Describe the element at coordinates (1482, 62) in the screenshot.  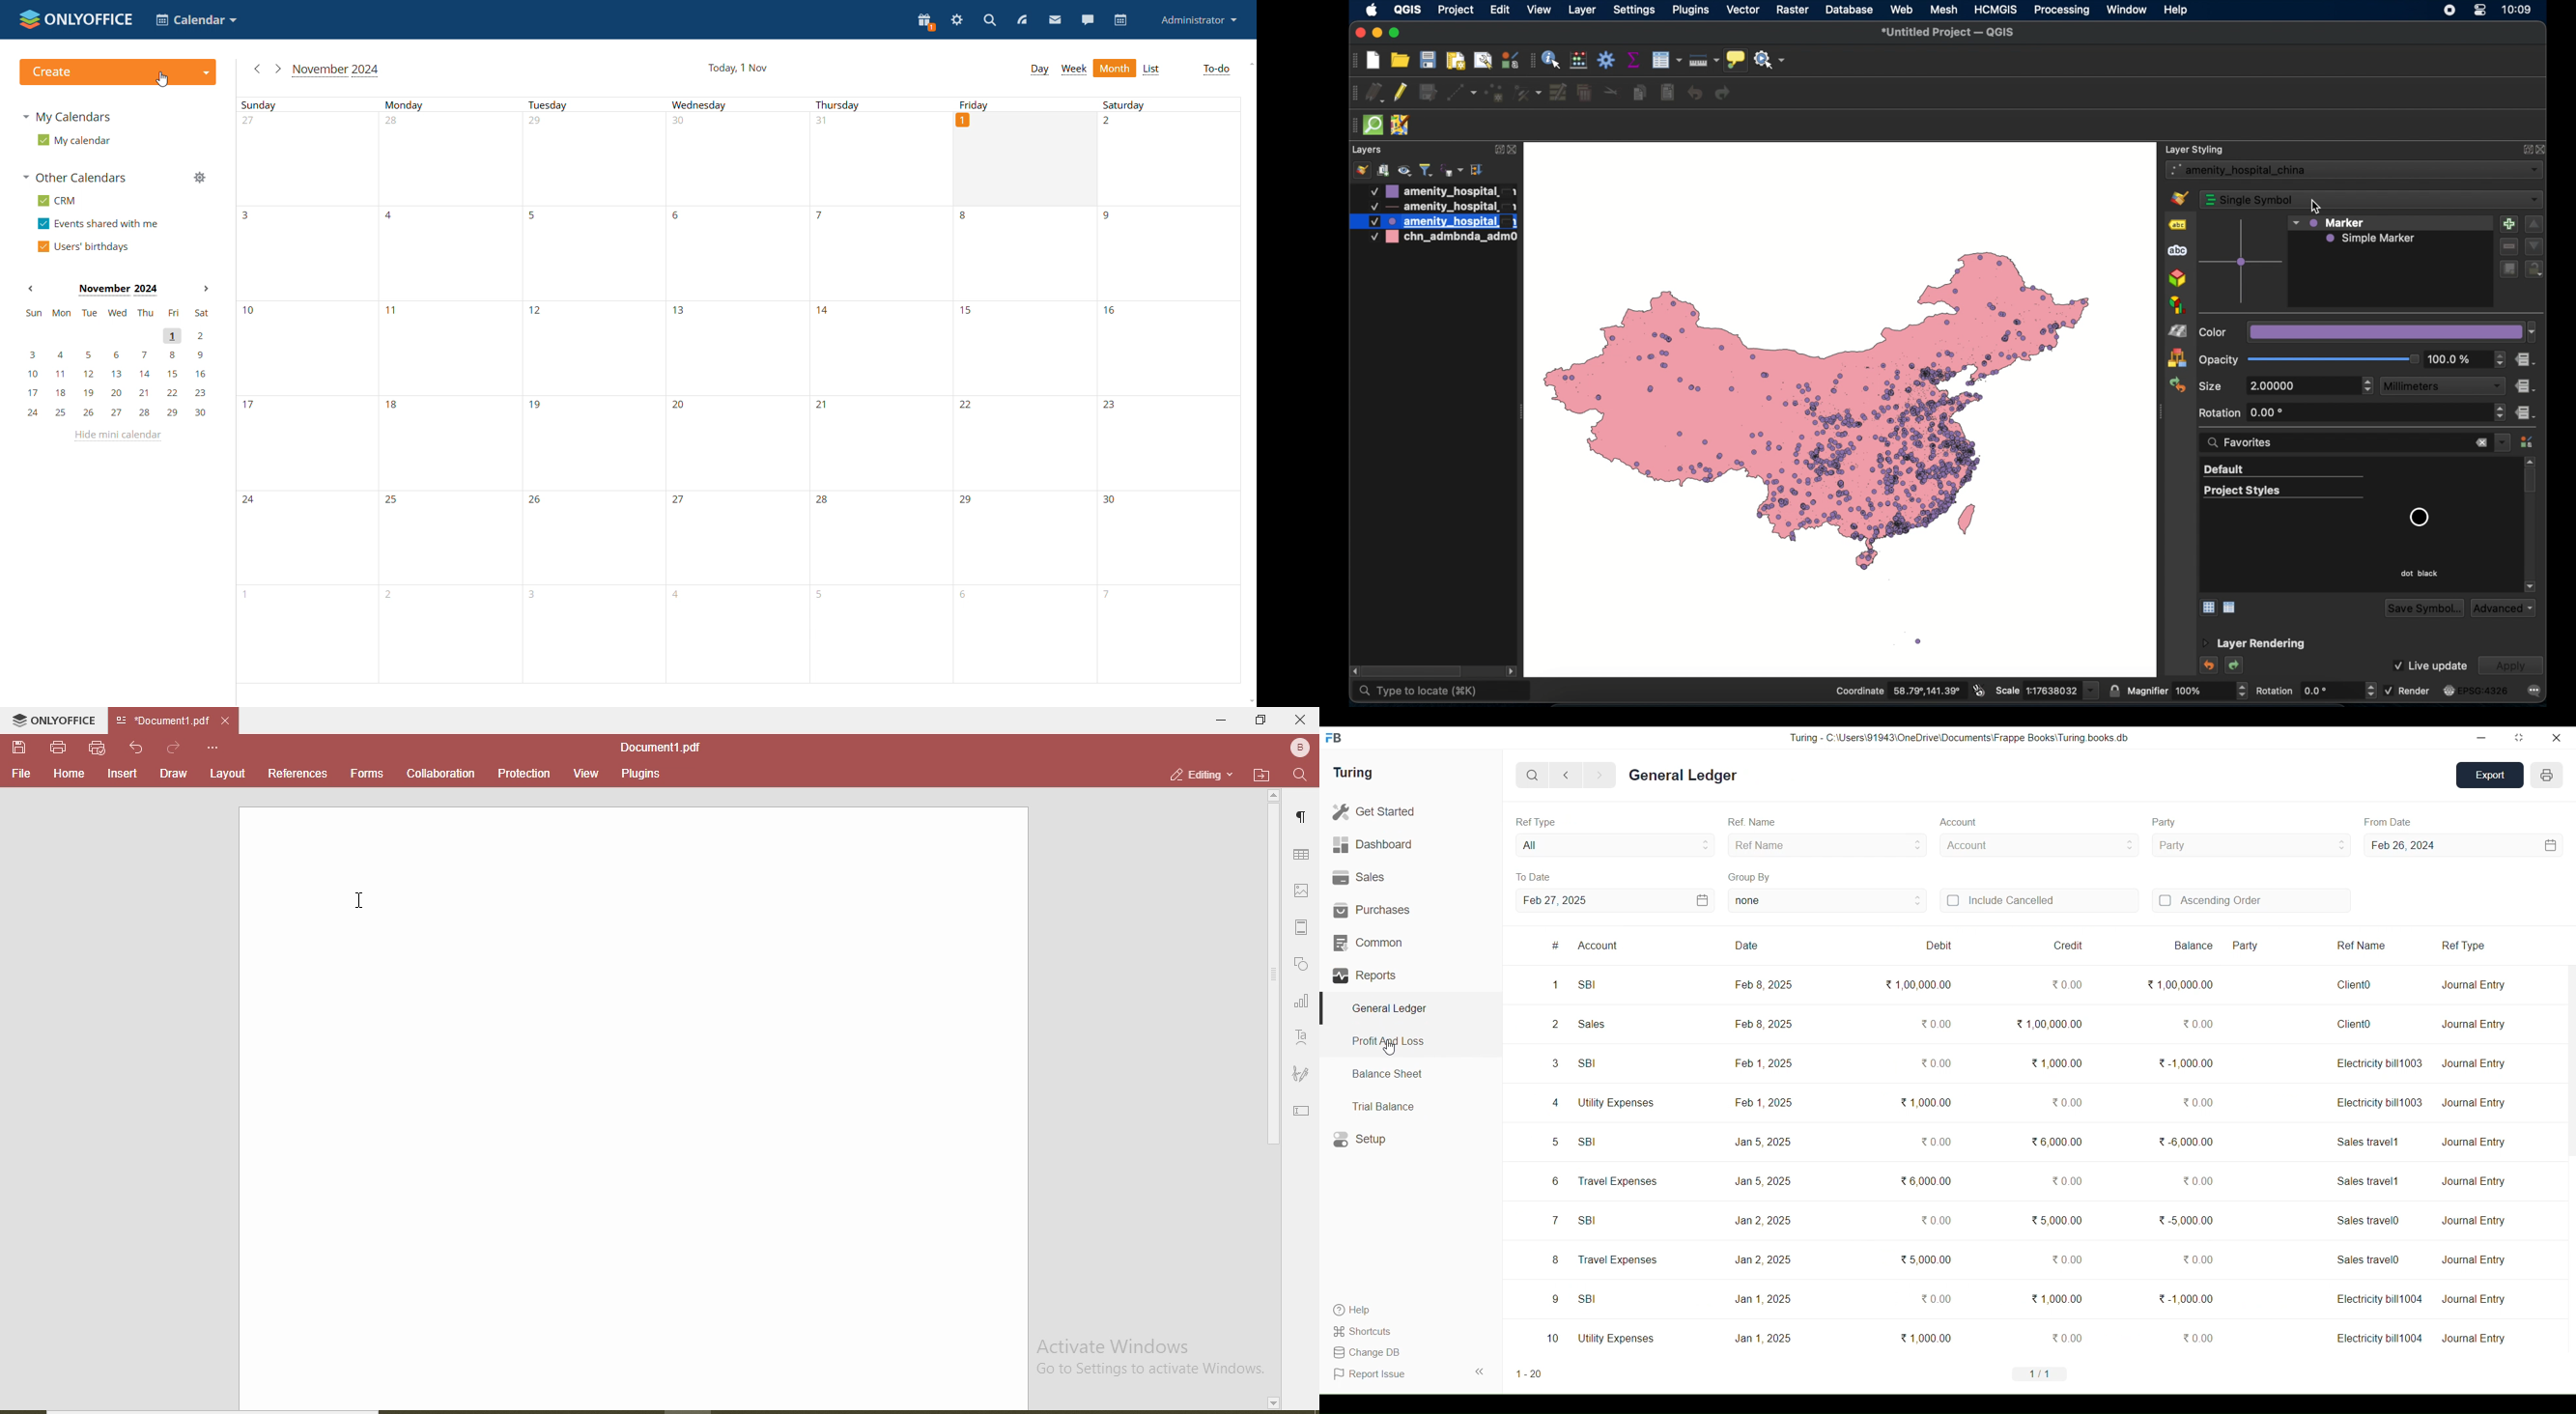
I see `open layout manager` at that location.